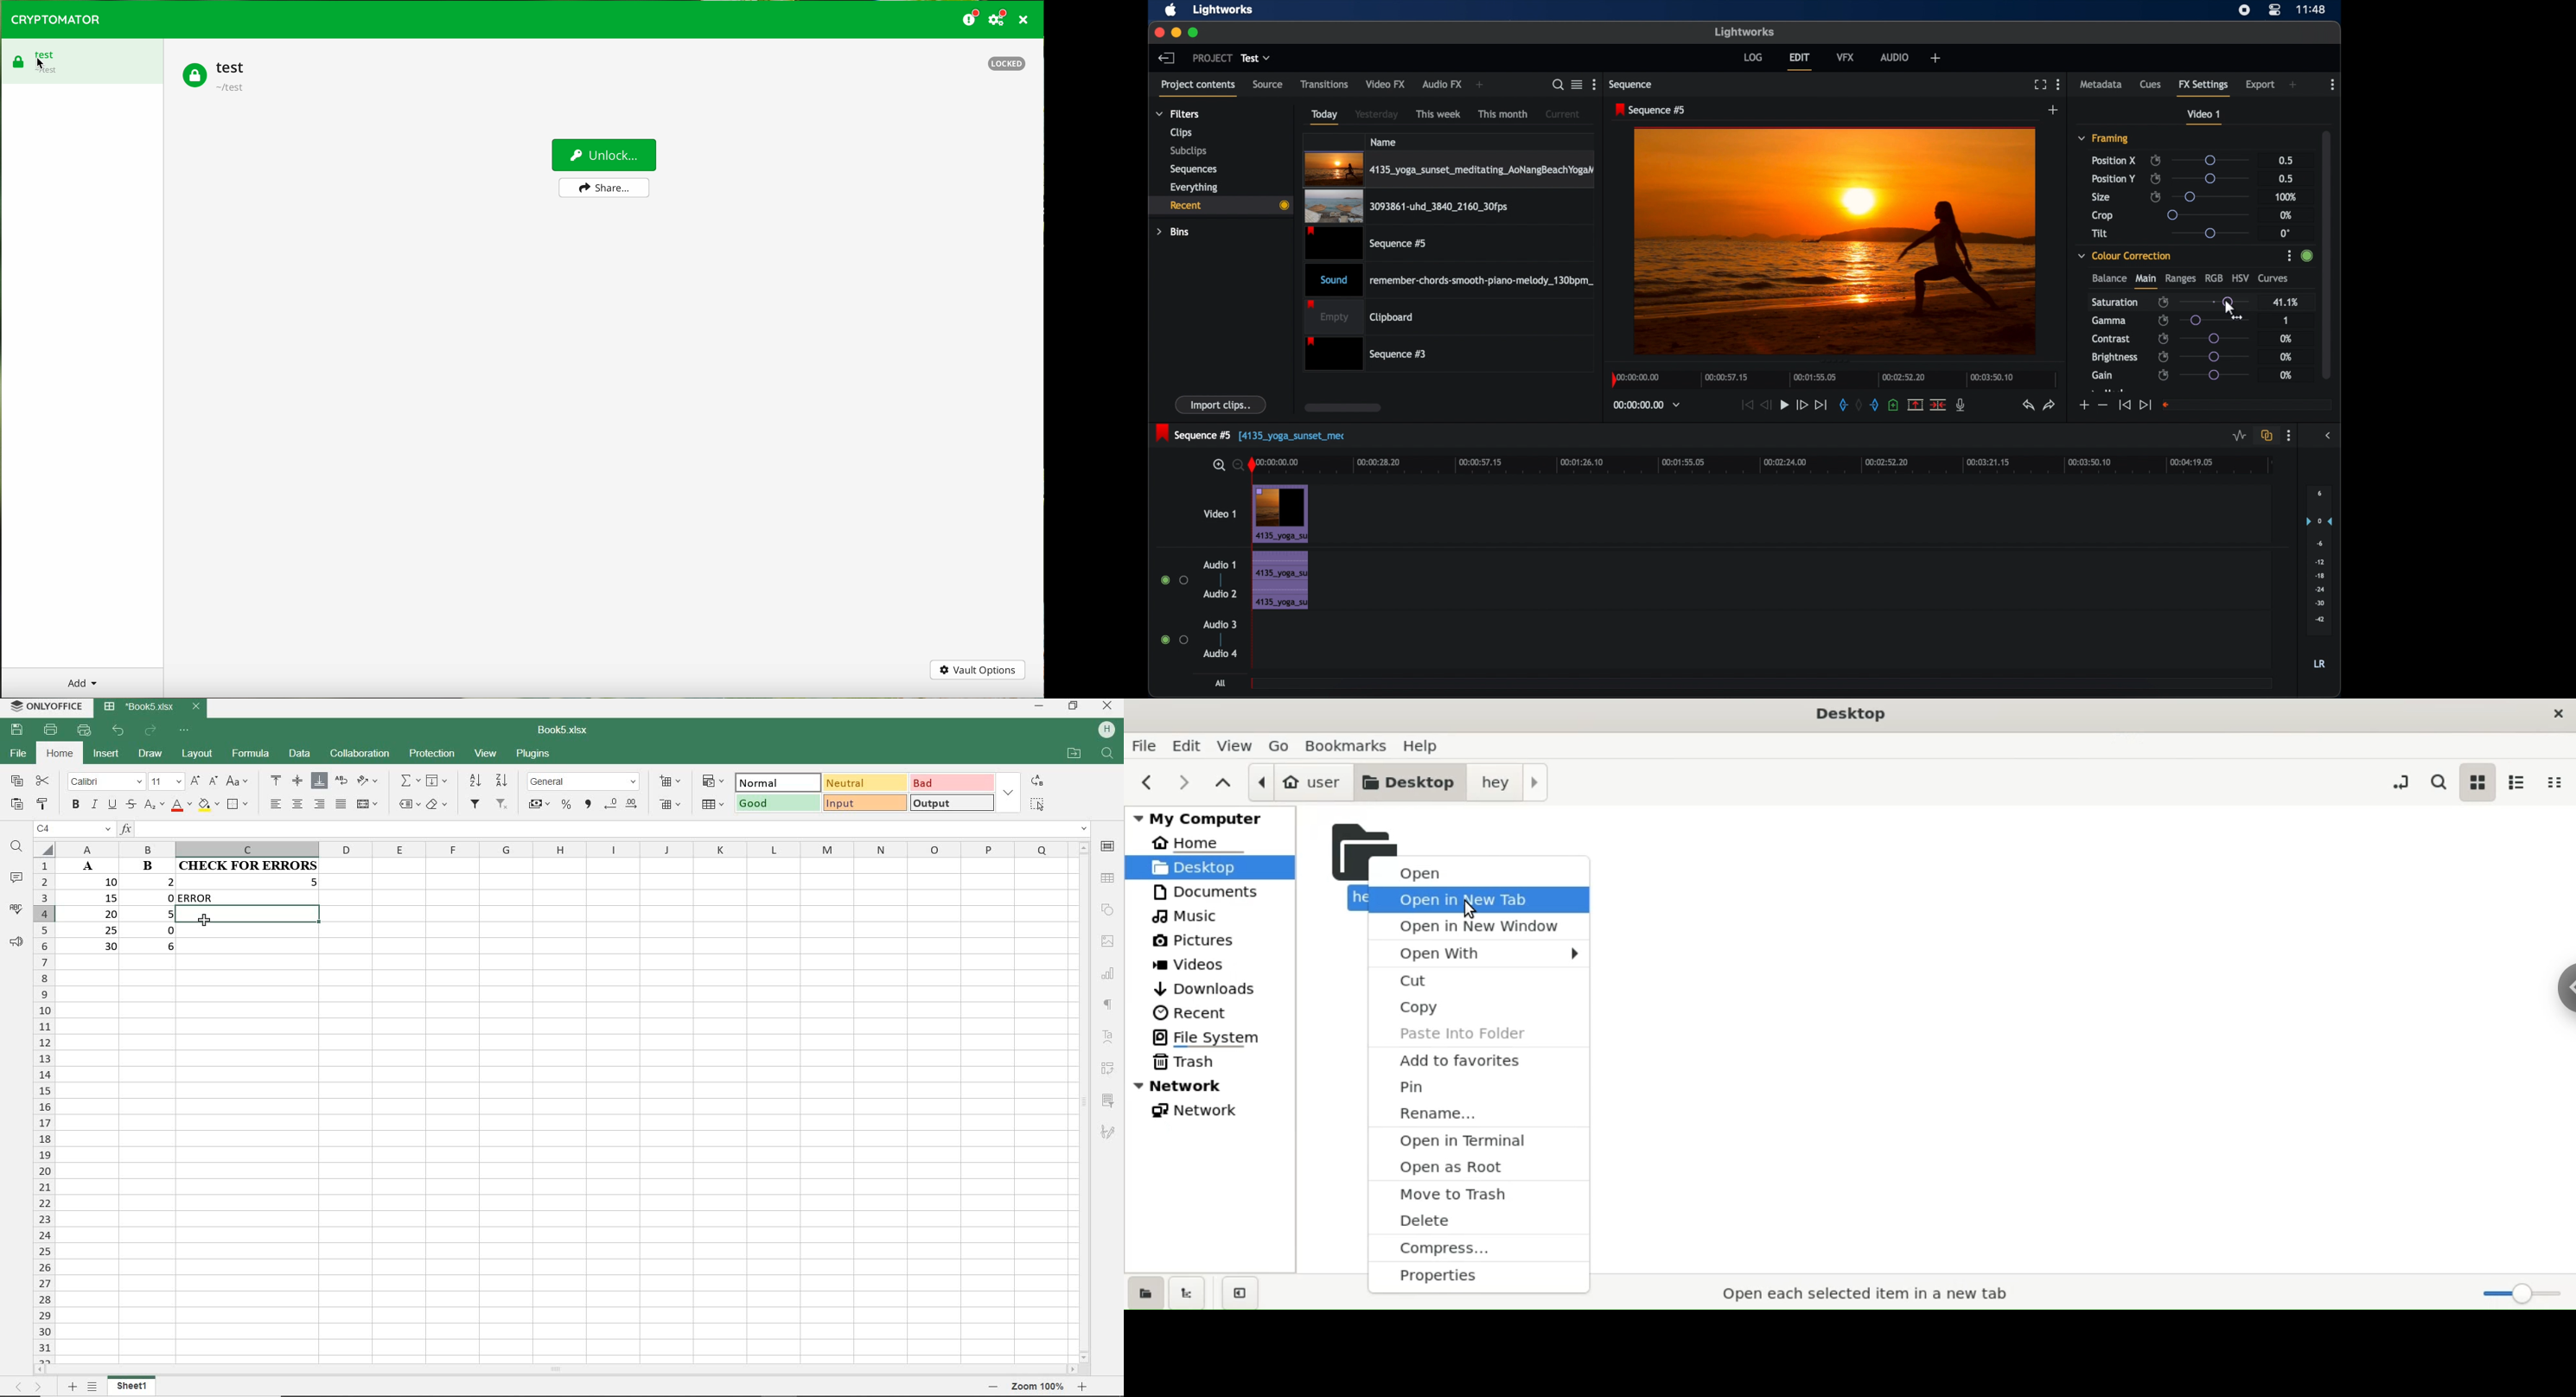  I want to click on video 1, so click(1219, 514).